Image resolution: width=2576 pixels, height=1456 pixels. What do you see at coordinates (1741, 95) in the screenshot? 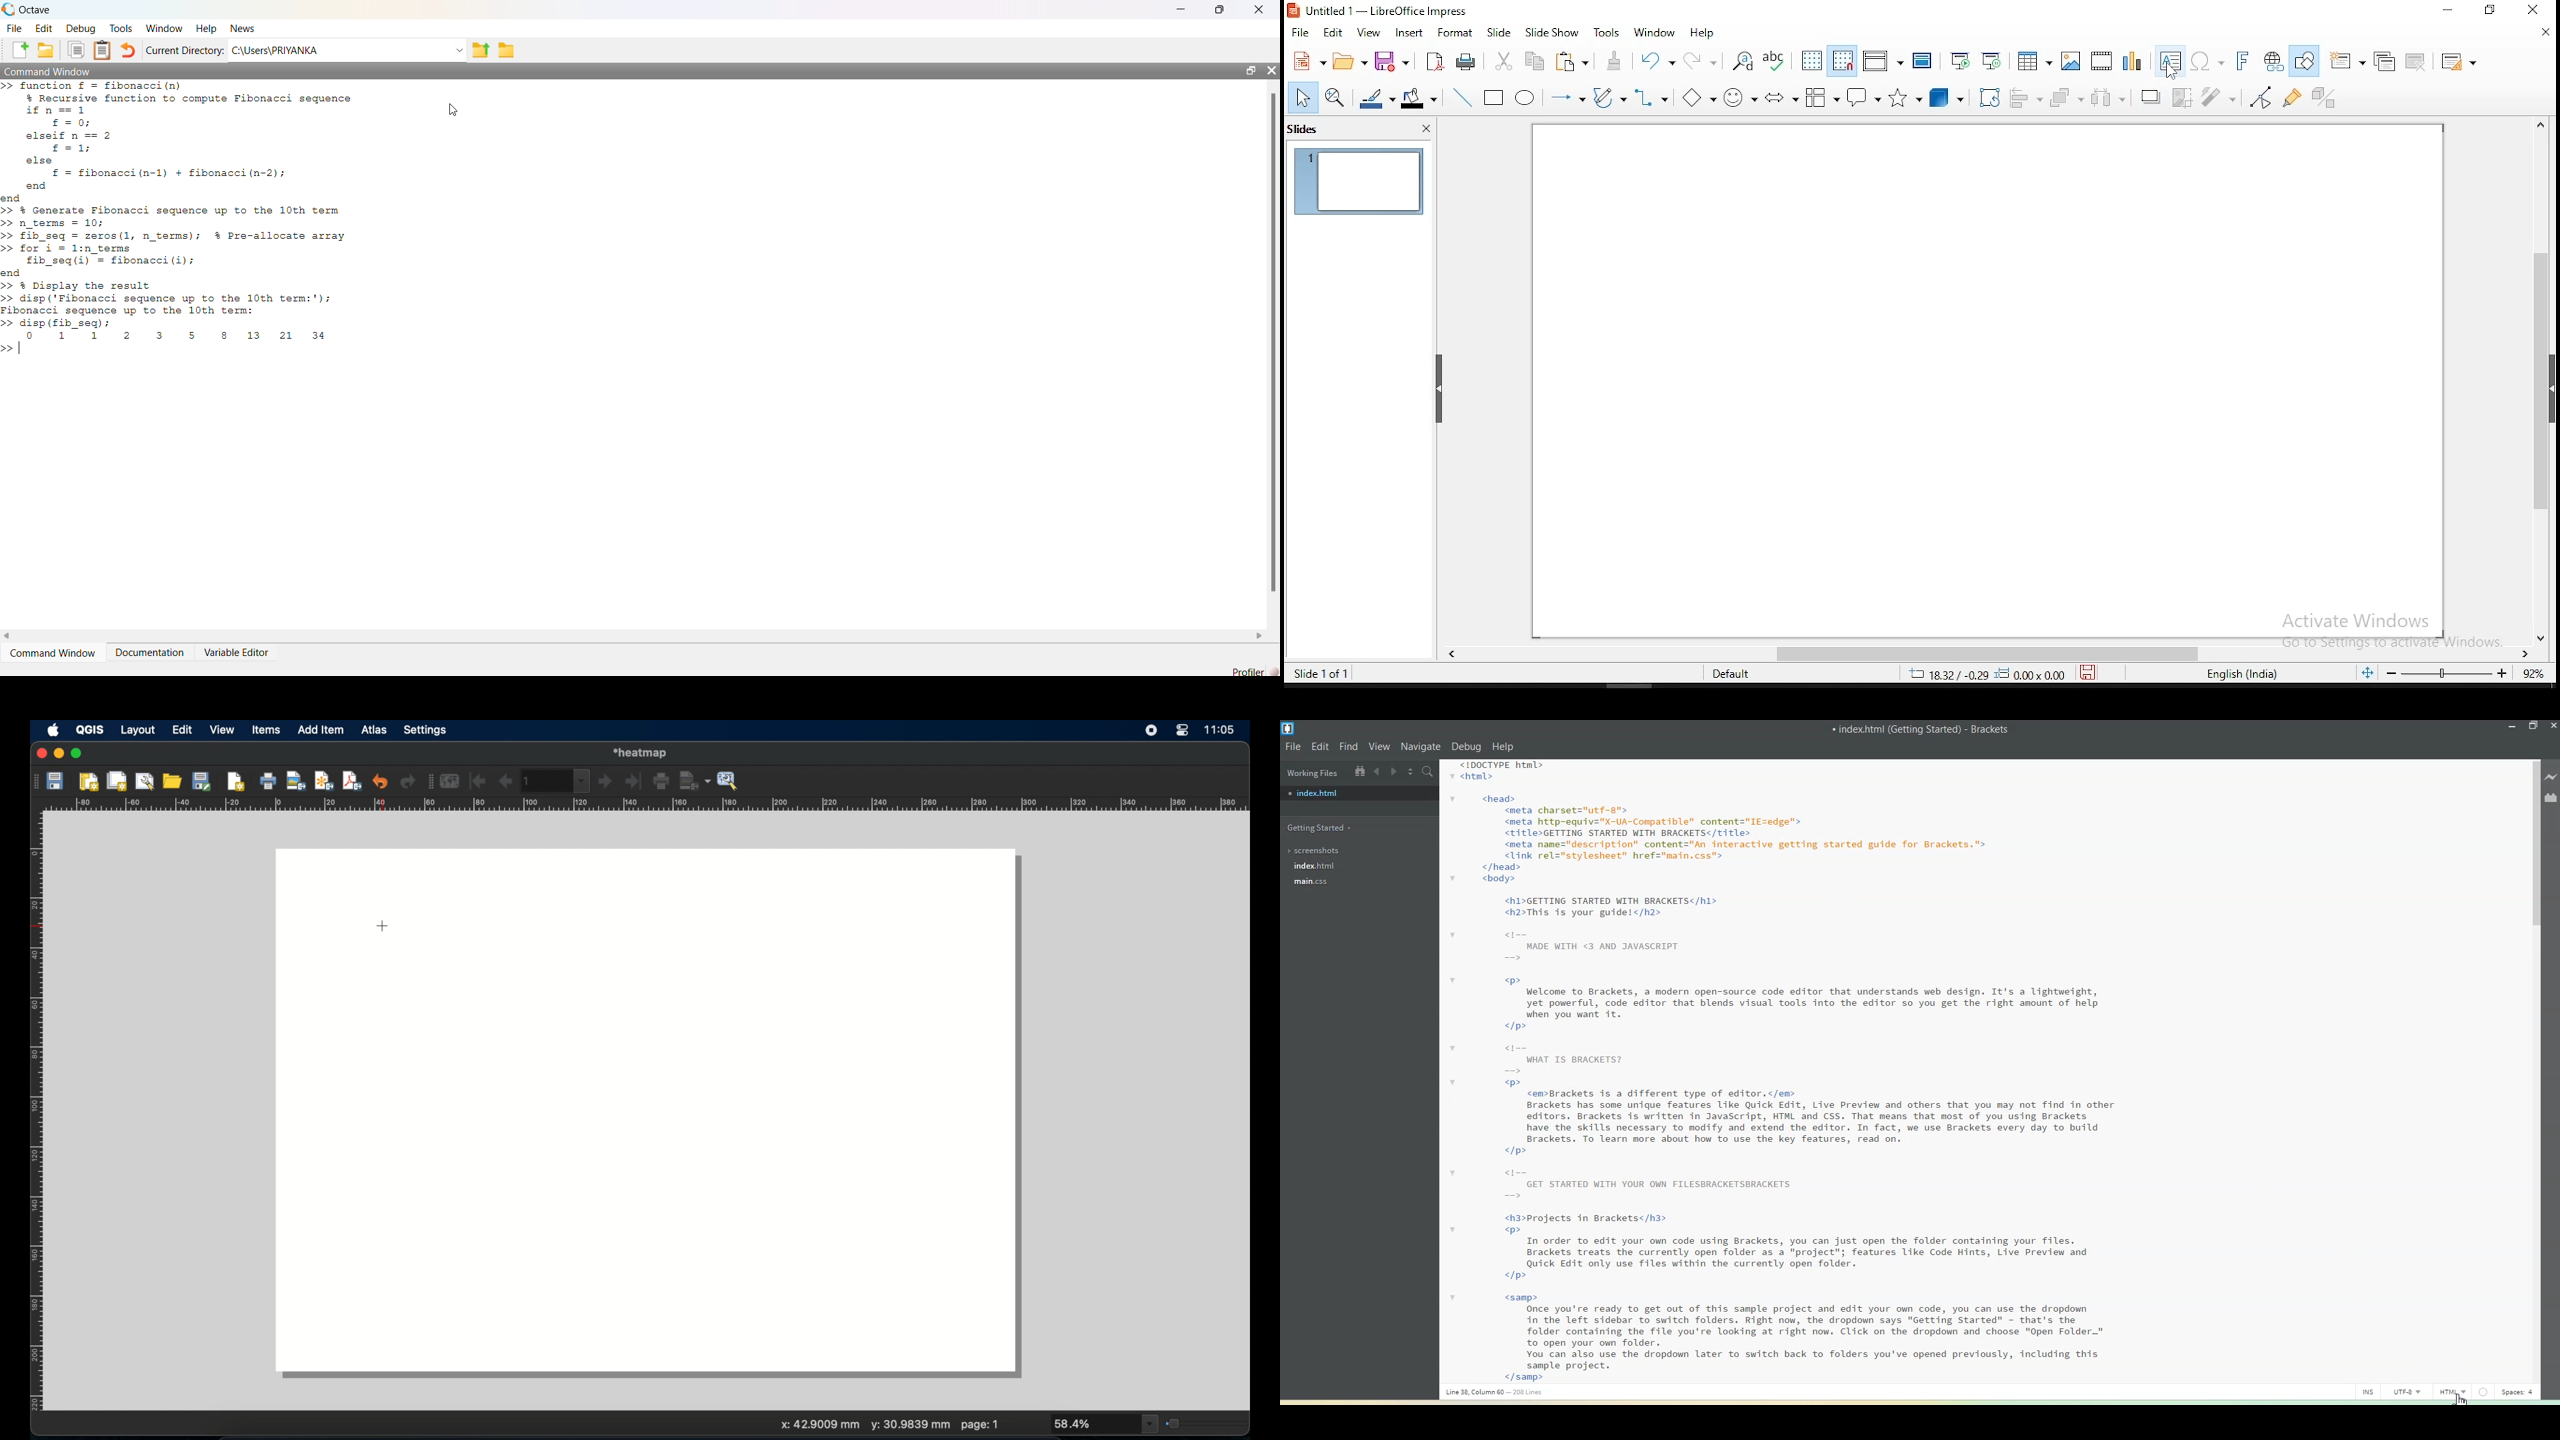
I see `symbol shapes` at bounding box center [1741, 95].